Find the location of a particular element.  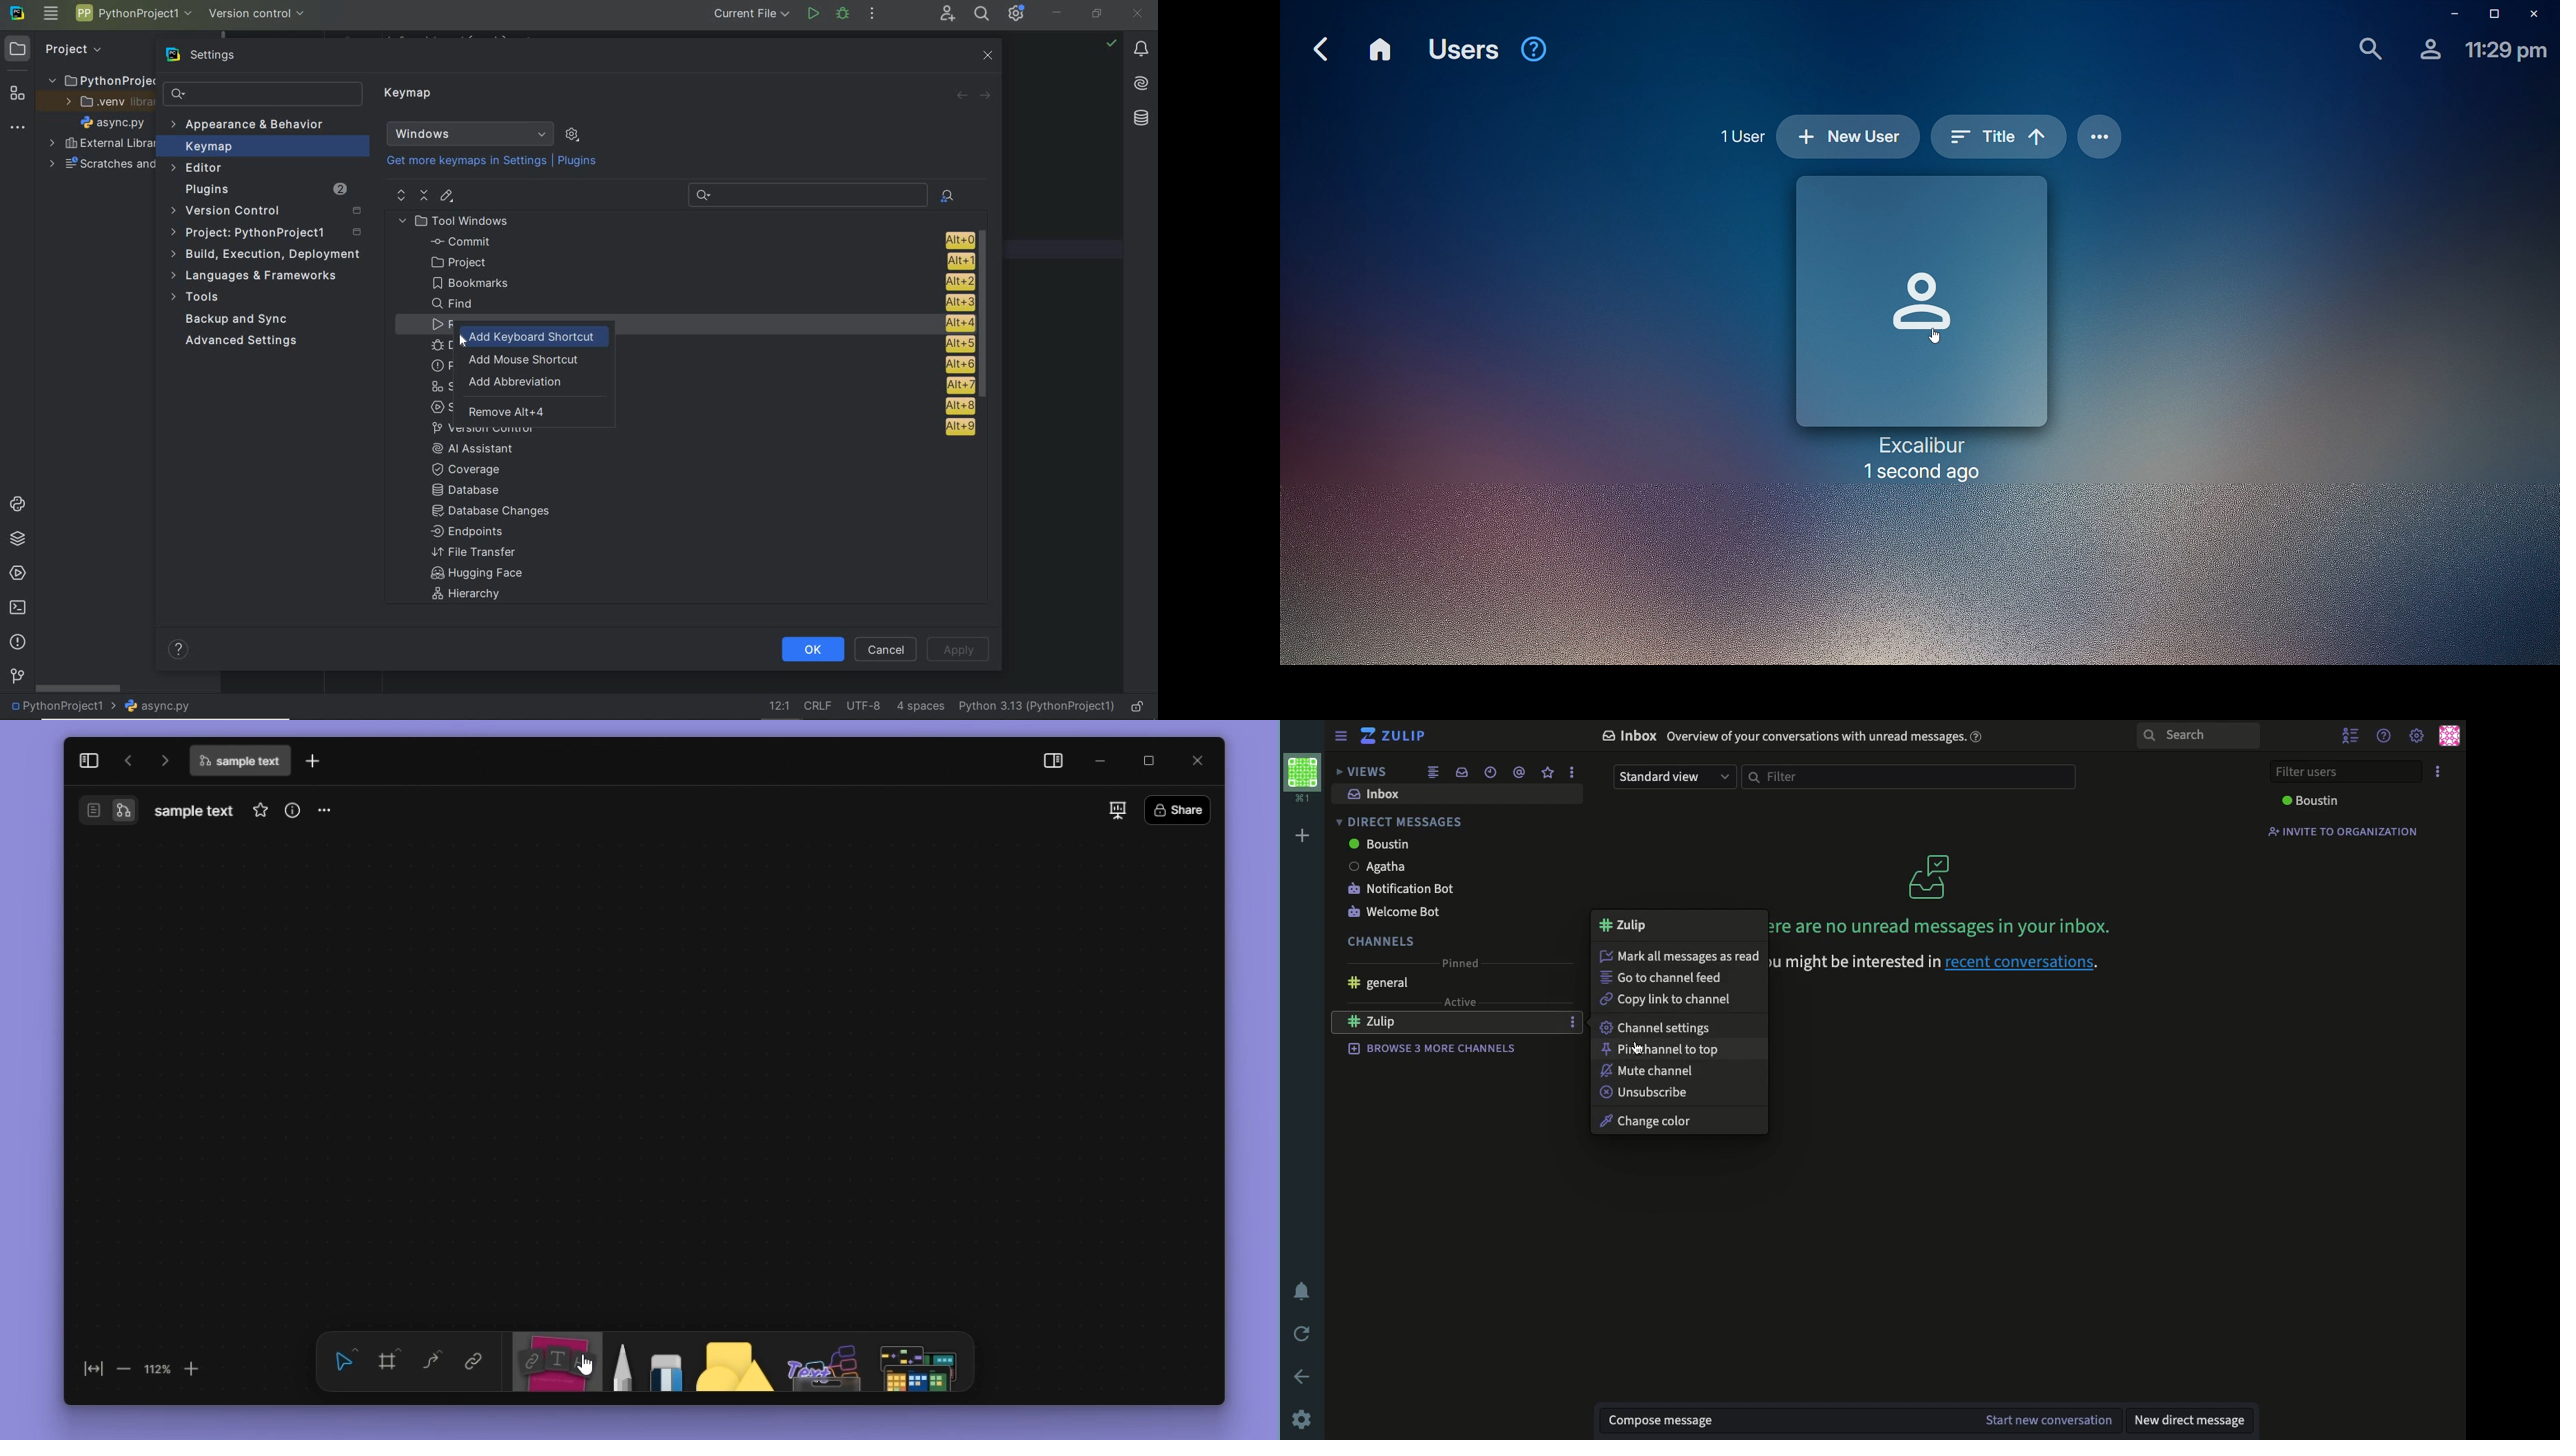

switch is located at coordinates (94, 810).